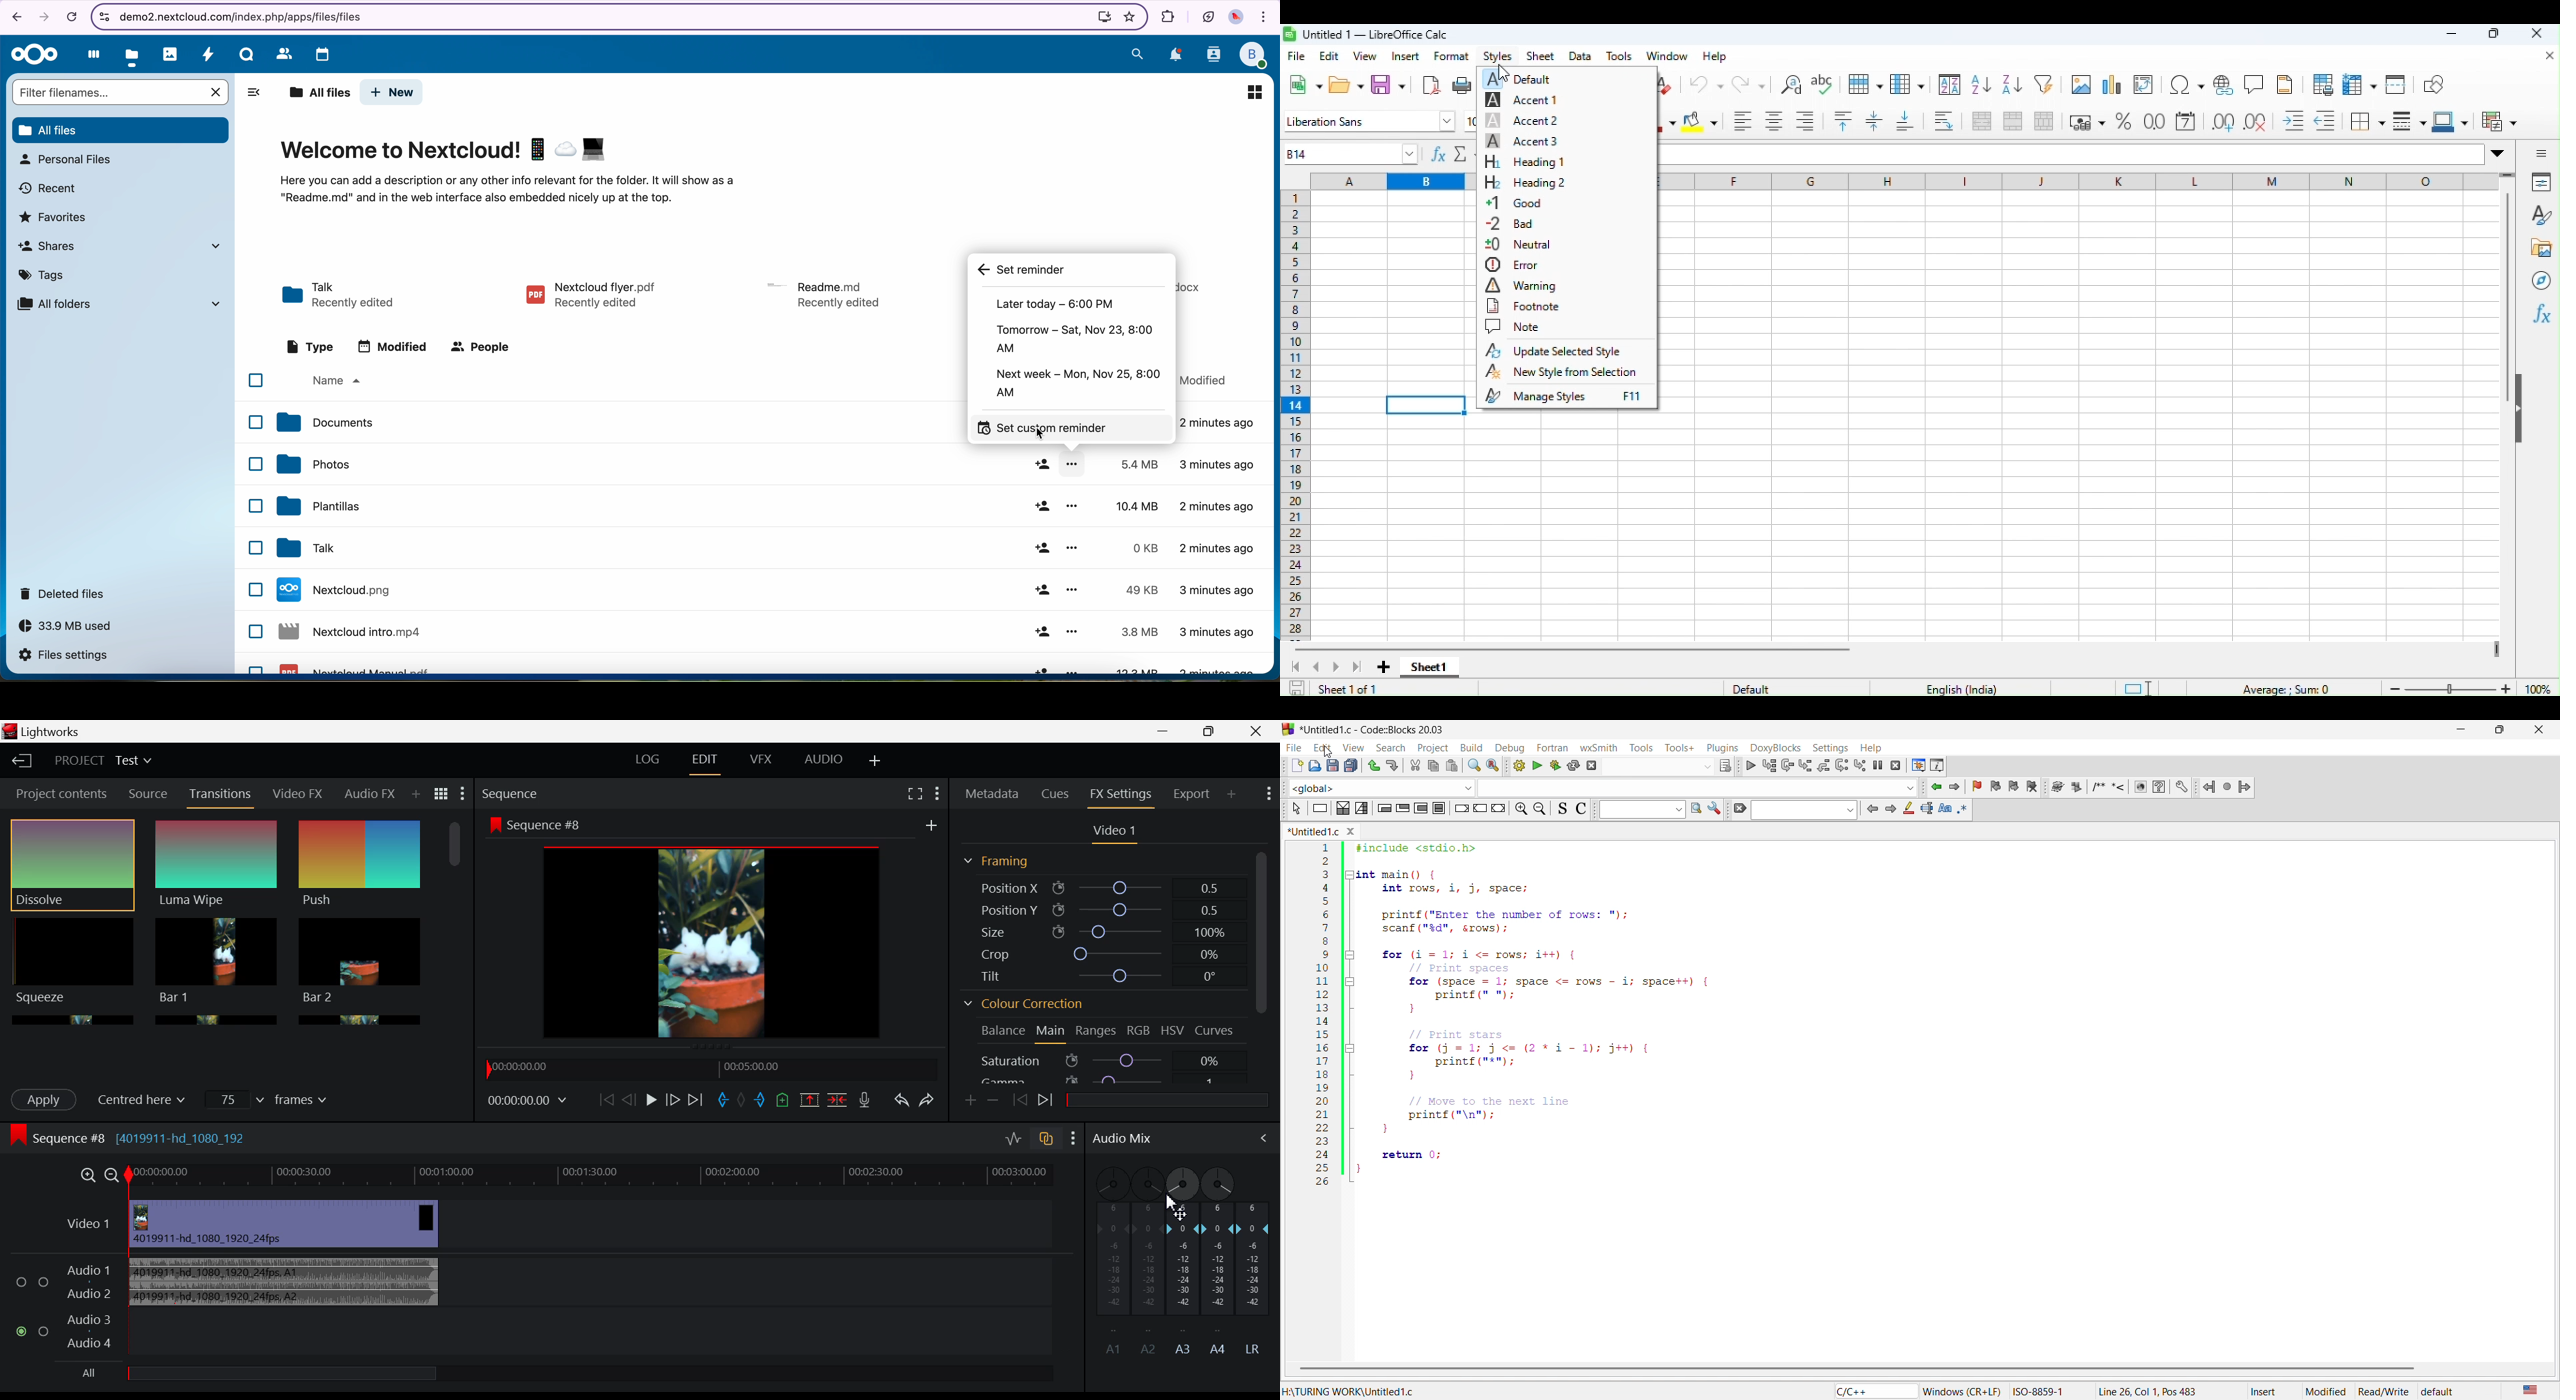  What do you see at coordinates (1220, 1283) in the screenshot?
I see `A4 Channel Decibel Level` at bounding box center [1220, 1283].